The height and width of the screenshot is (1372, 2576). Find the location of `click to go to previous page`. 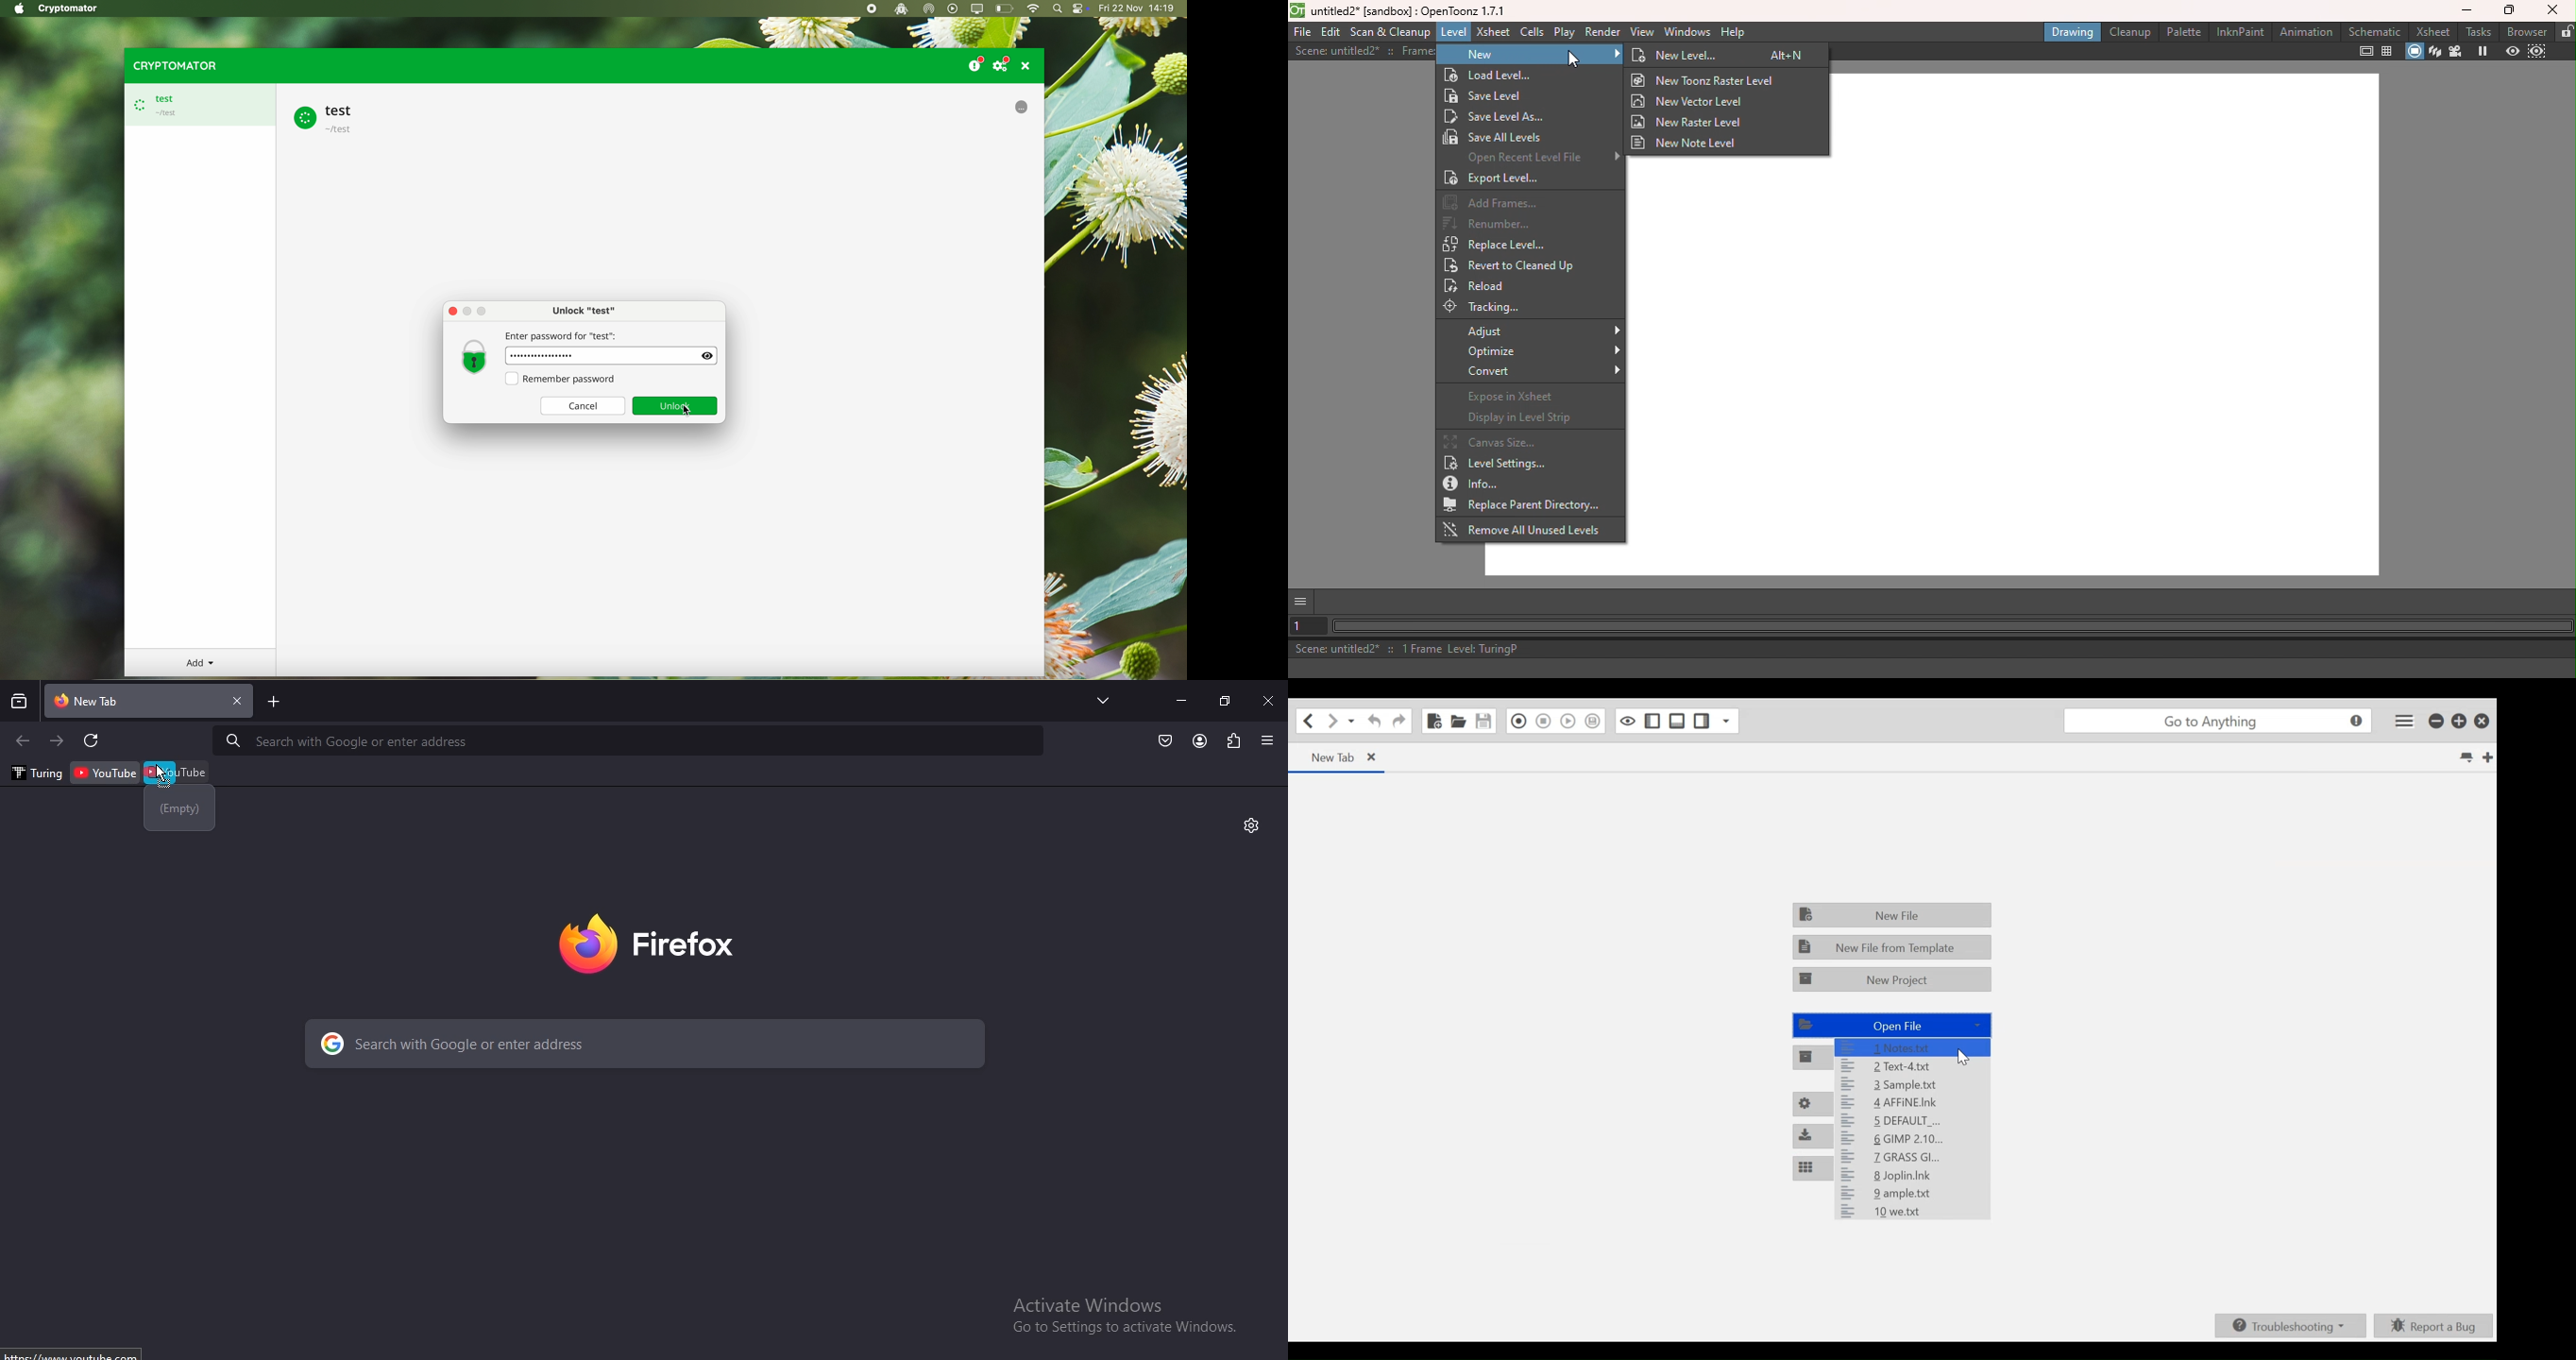

click to go to previous page is located at coordinates (22, 741).